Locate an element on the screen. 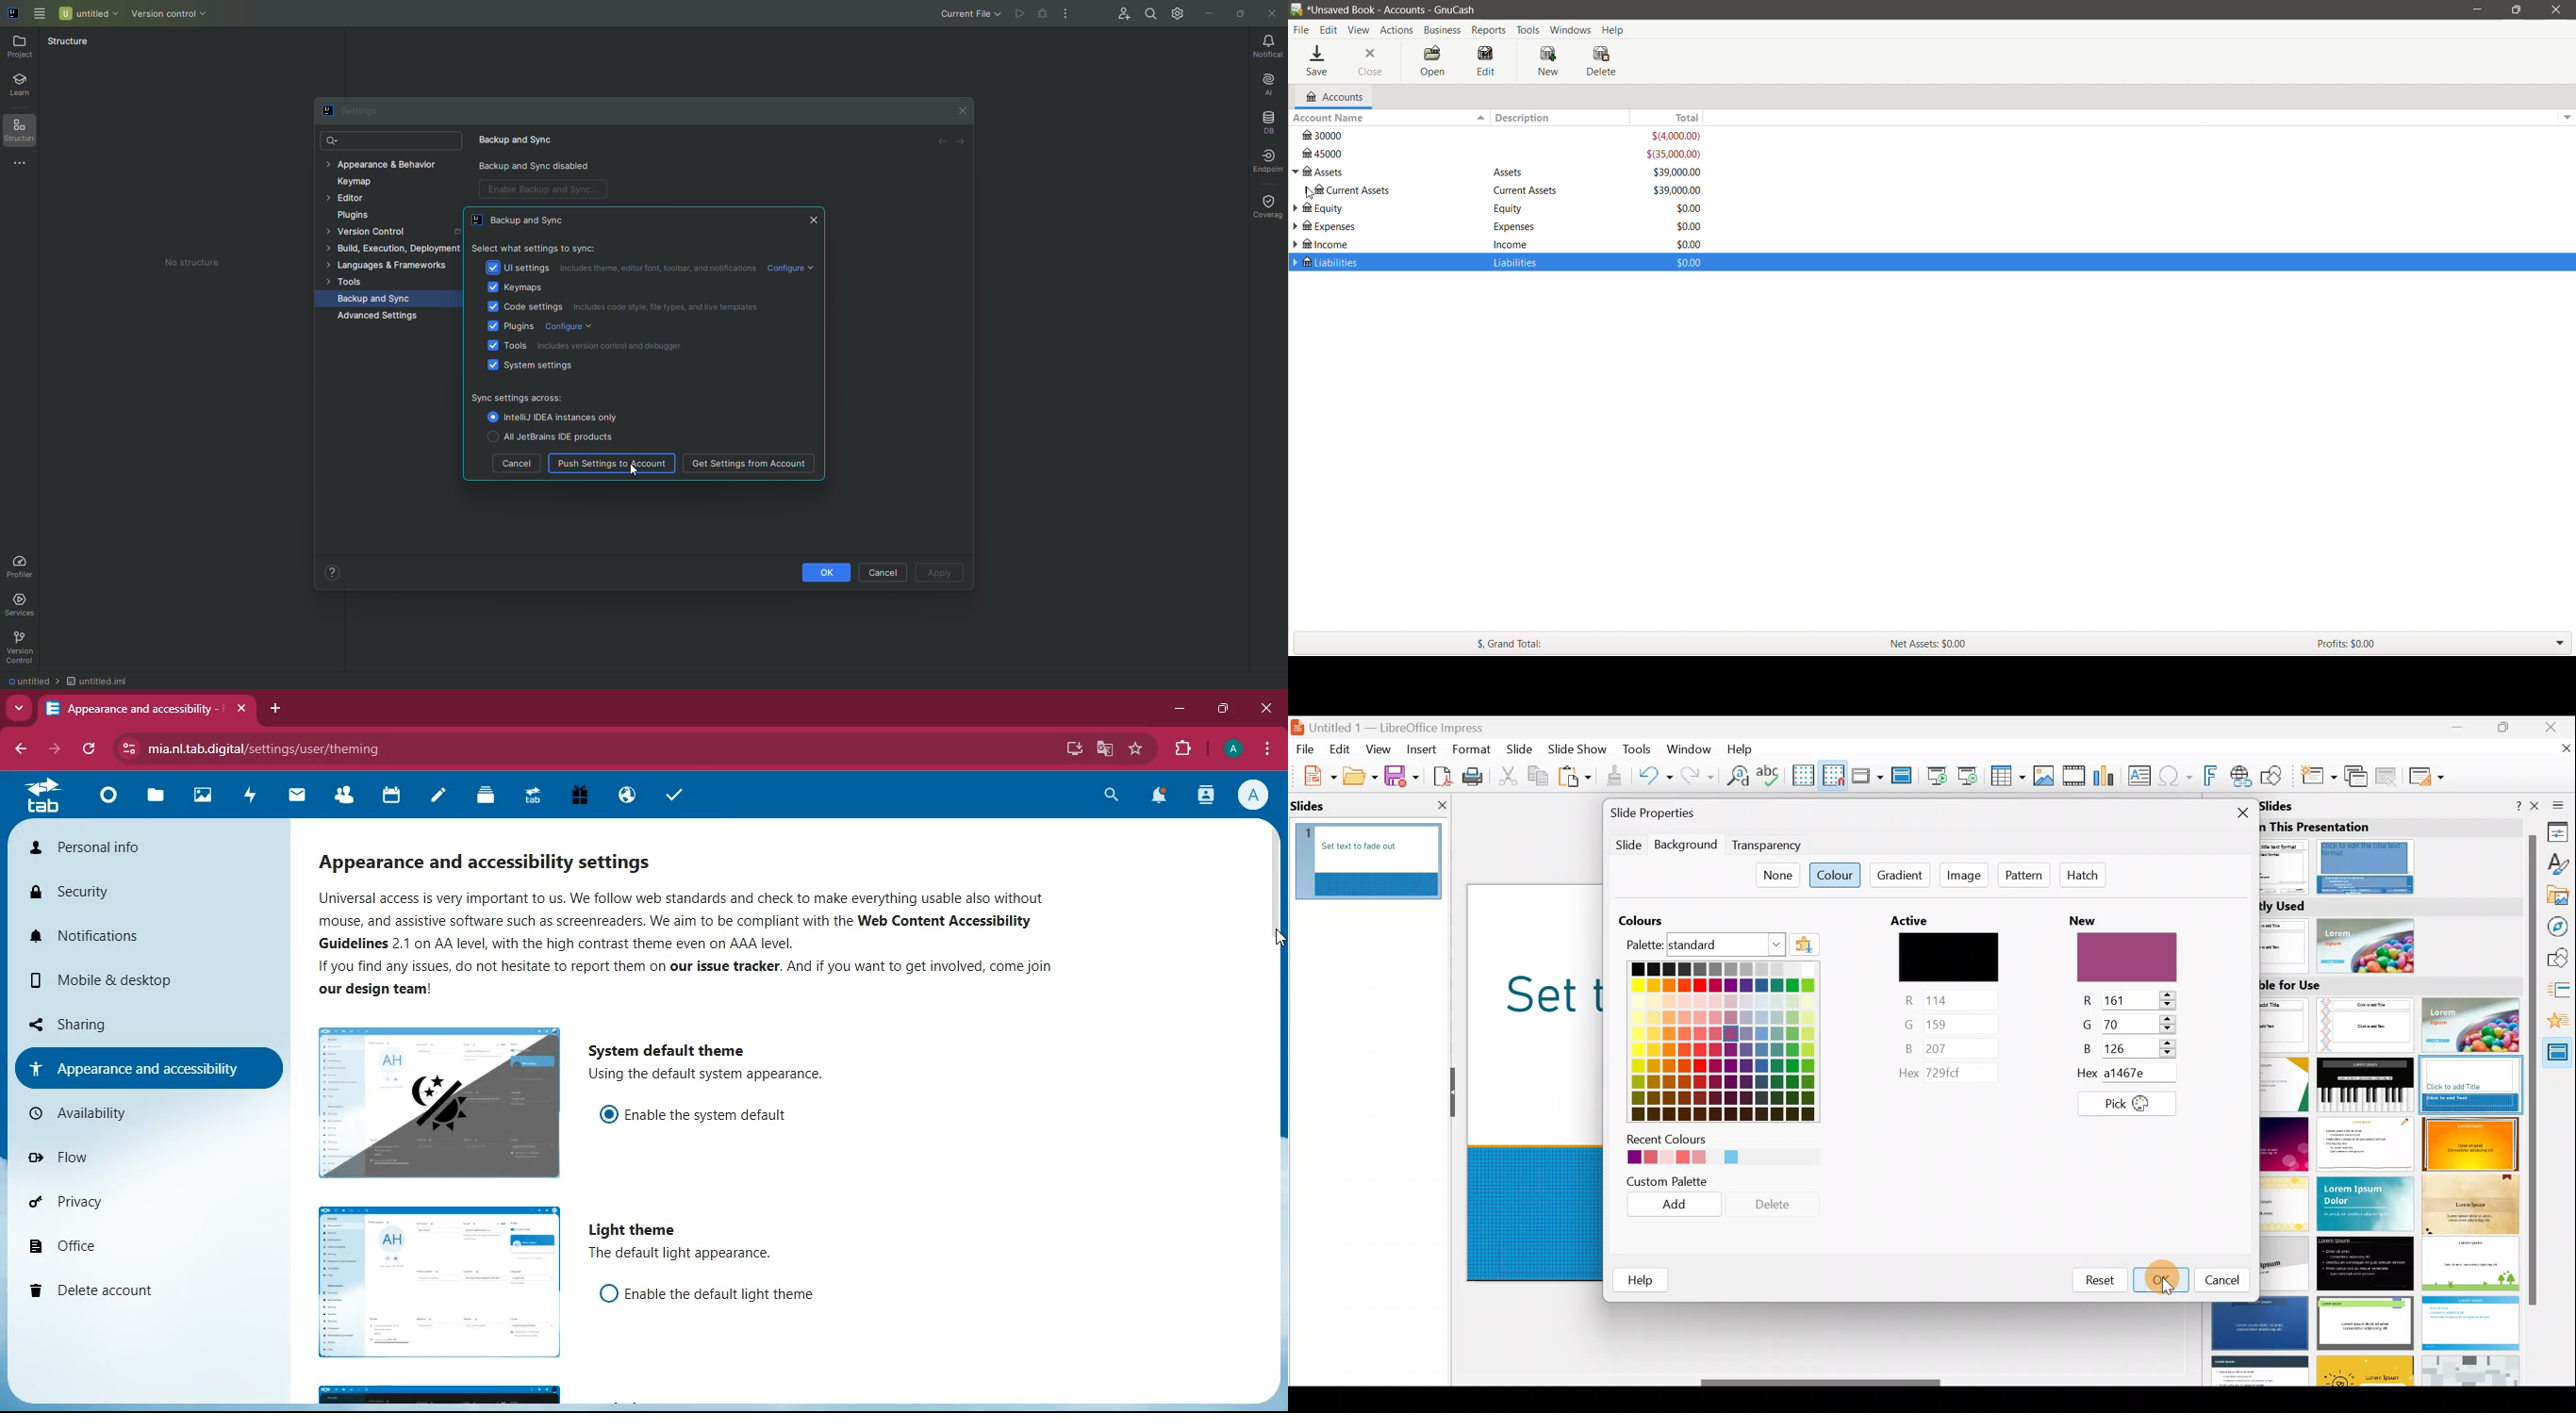 This screenshot has height=1428, width=2576. Background is located at coordinates (1687, 846).